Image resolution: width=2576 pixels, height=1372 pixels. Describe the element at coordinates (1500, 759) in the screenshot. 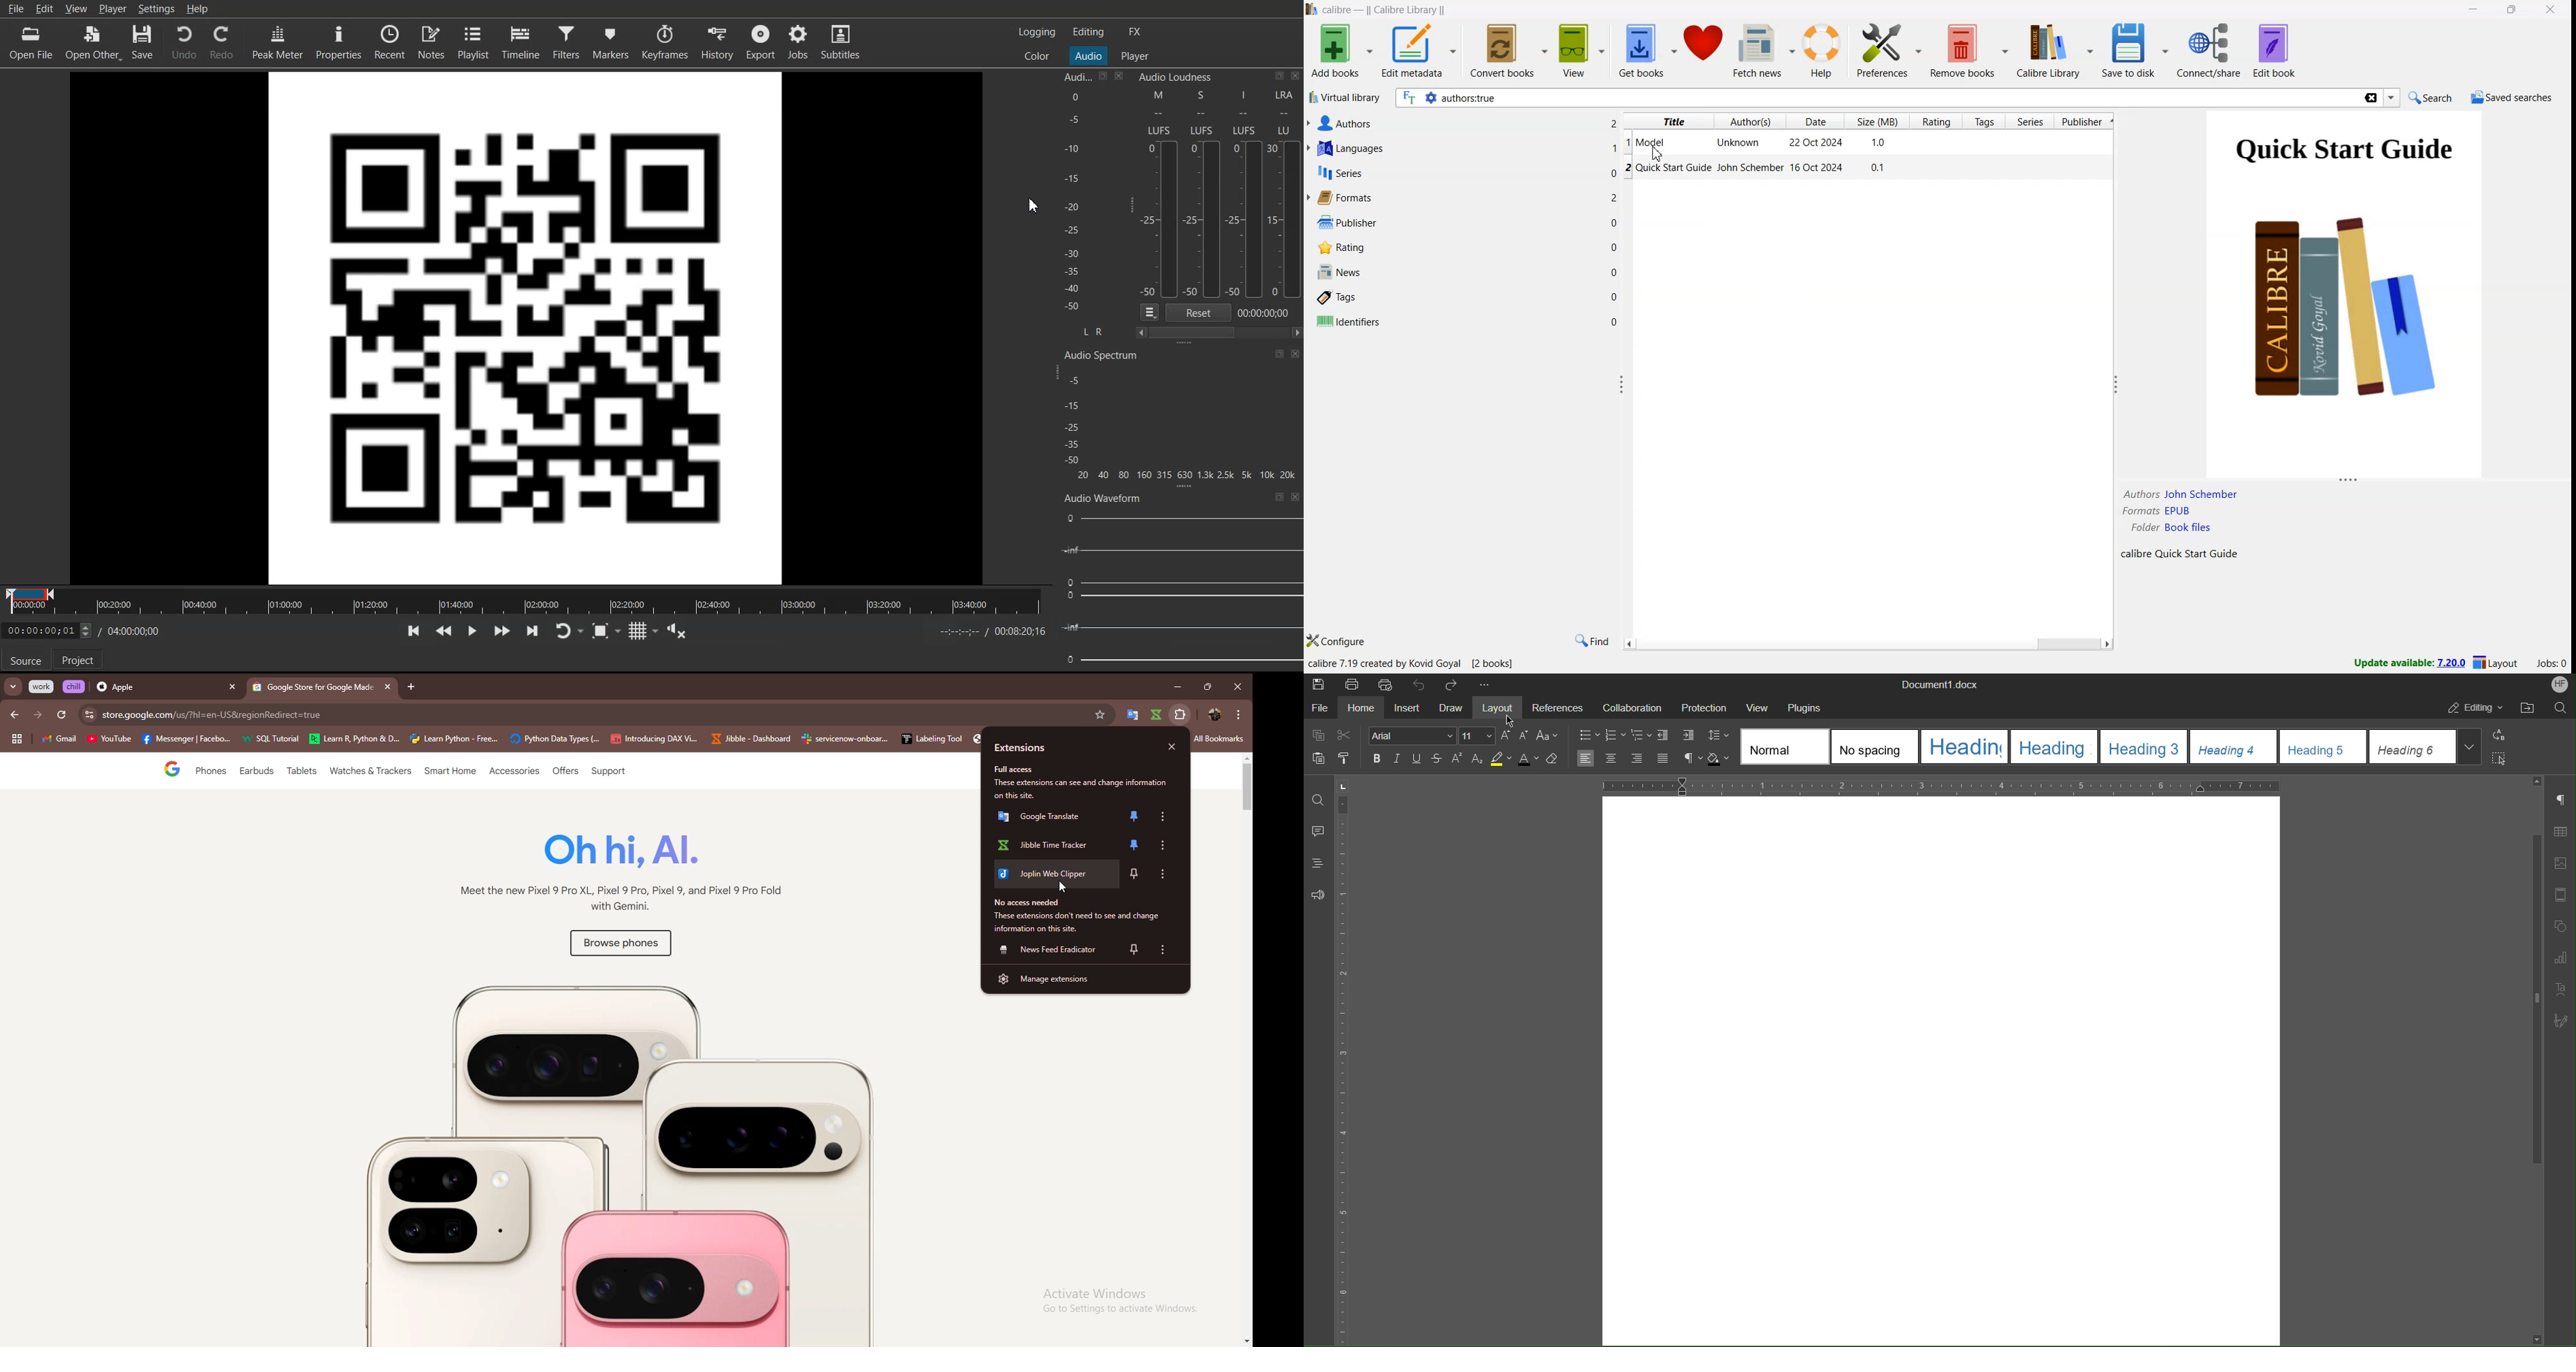

I see `Highlight` at that location.